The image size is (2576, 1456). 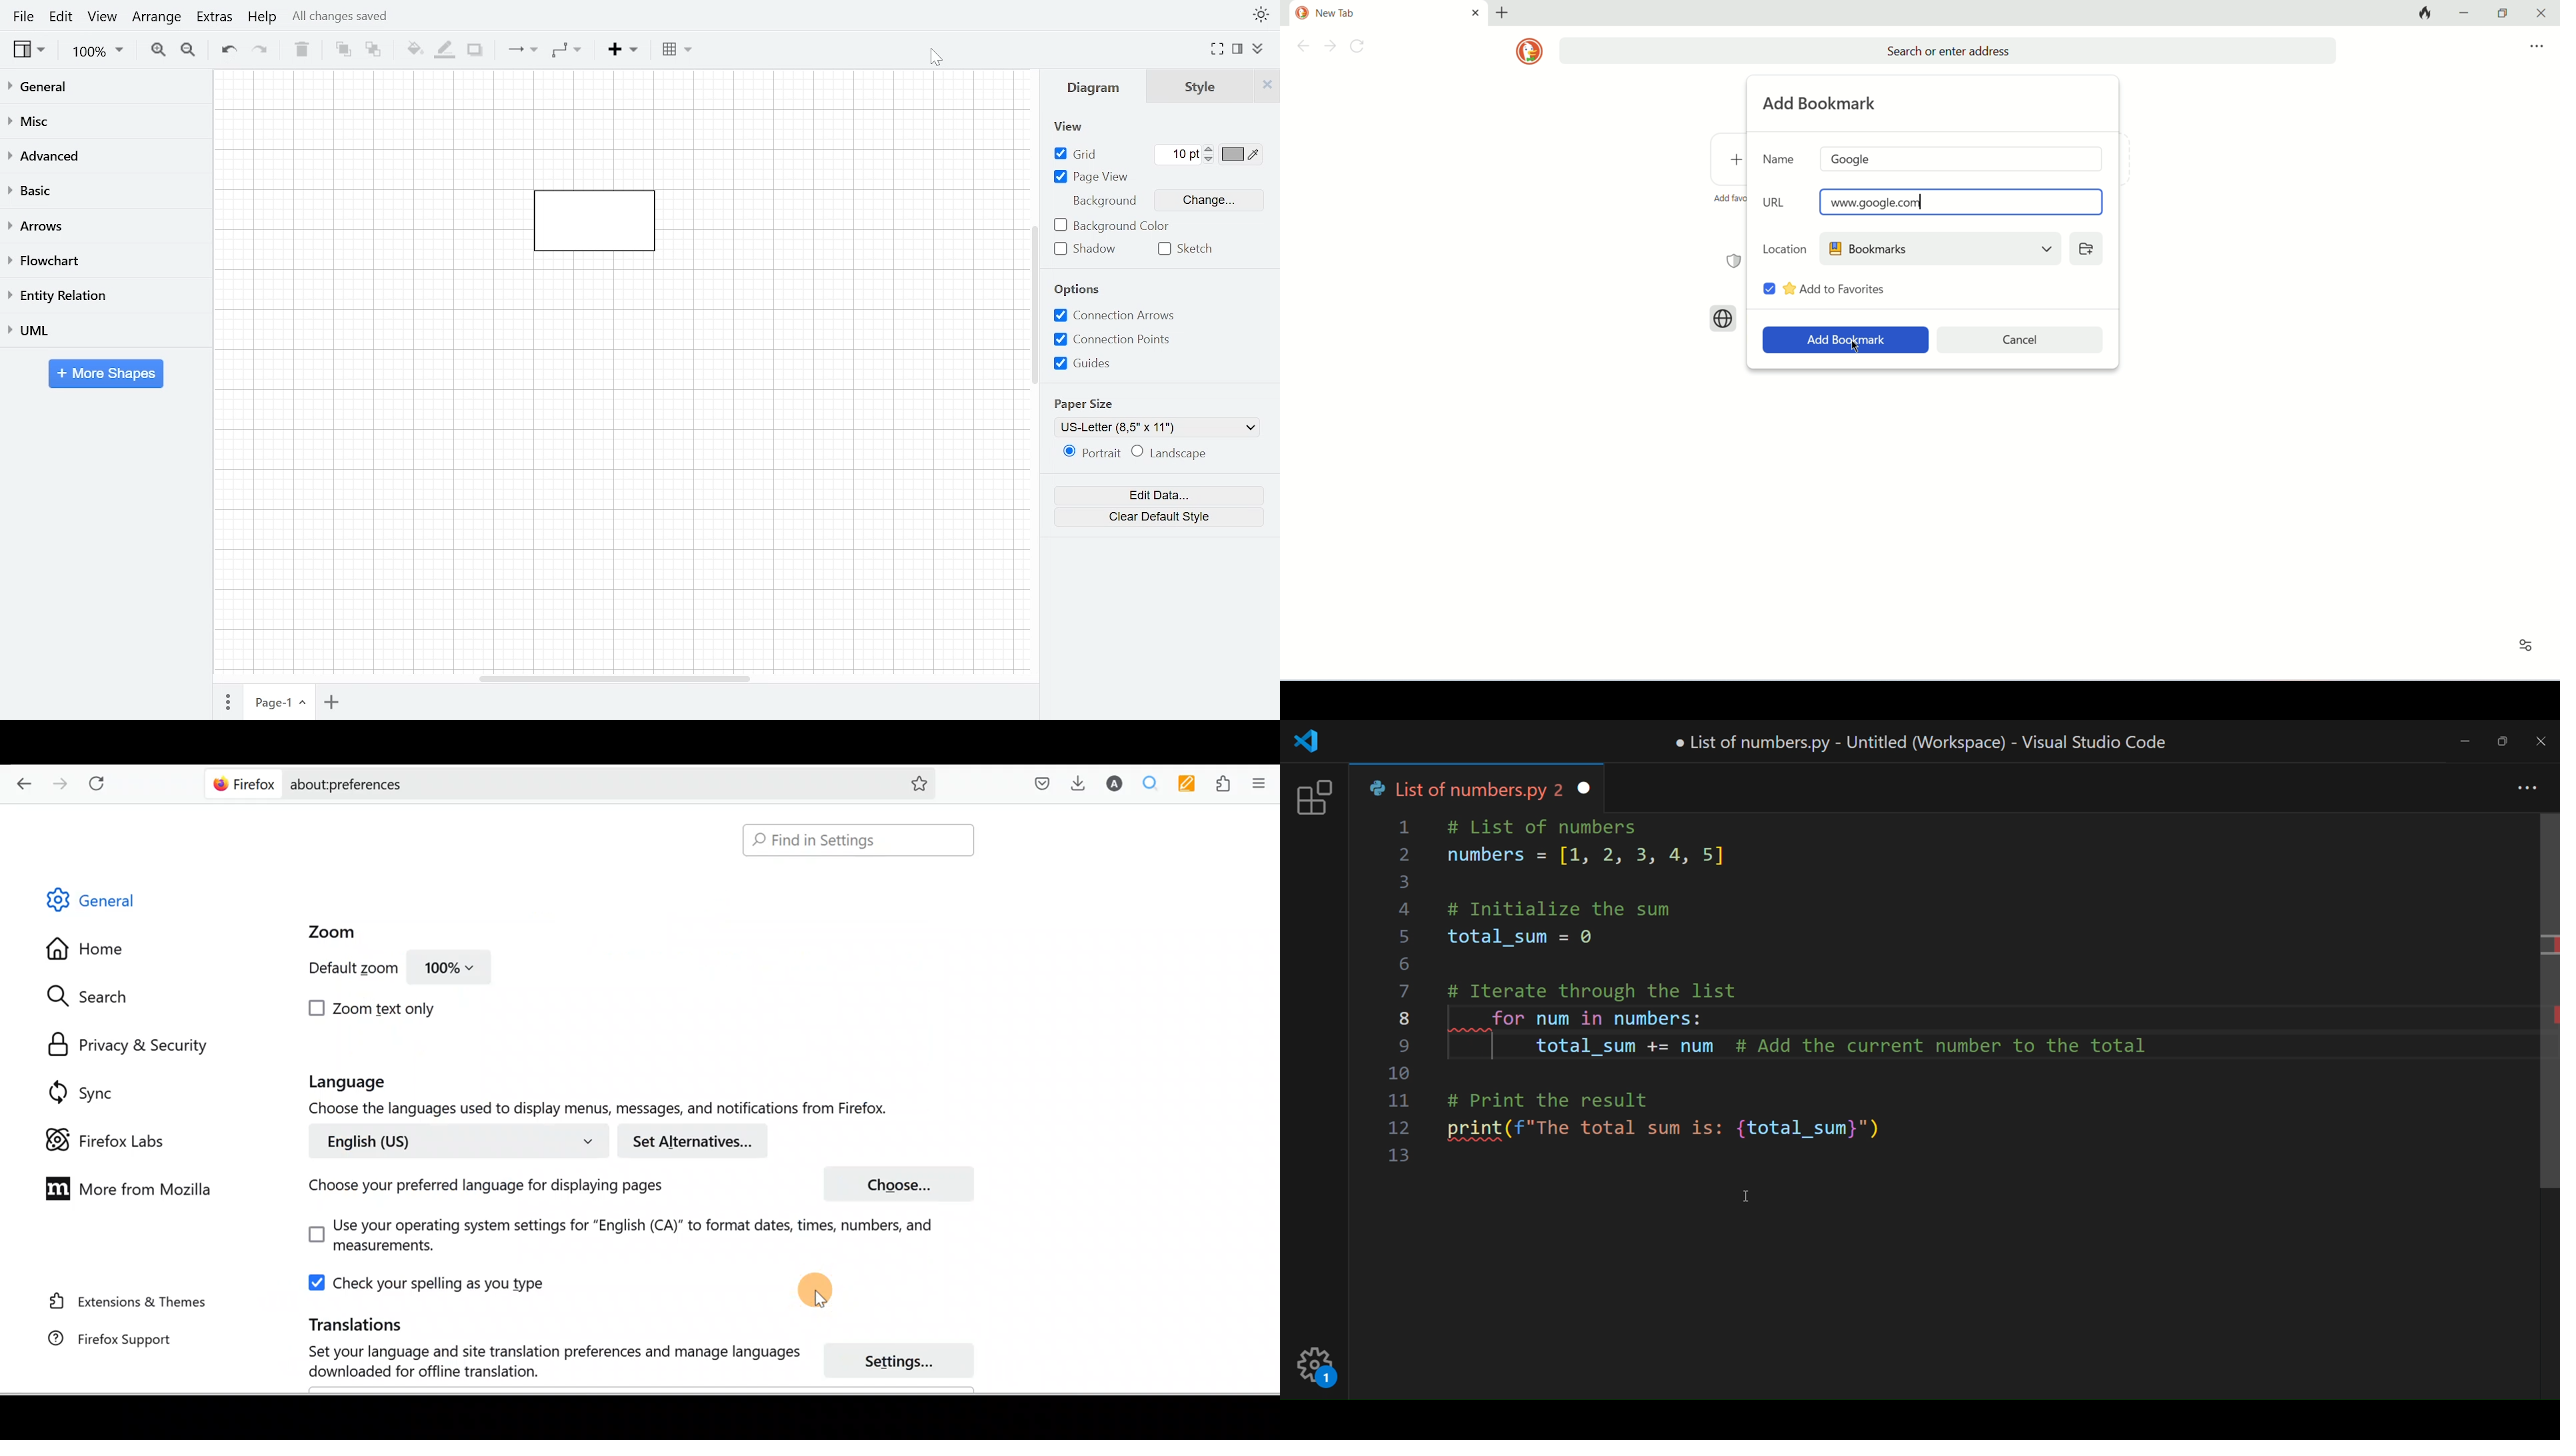 I want to click on Firefox labs, so click(x=109, y=1141).